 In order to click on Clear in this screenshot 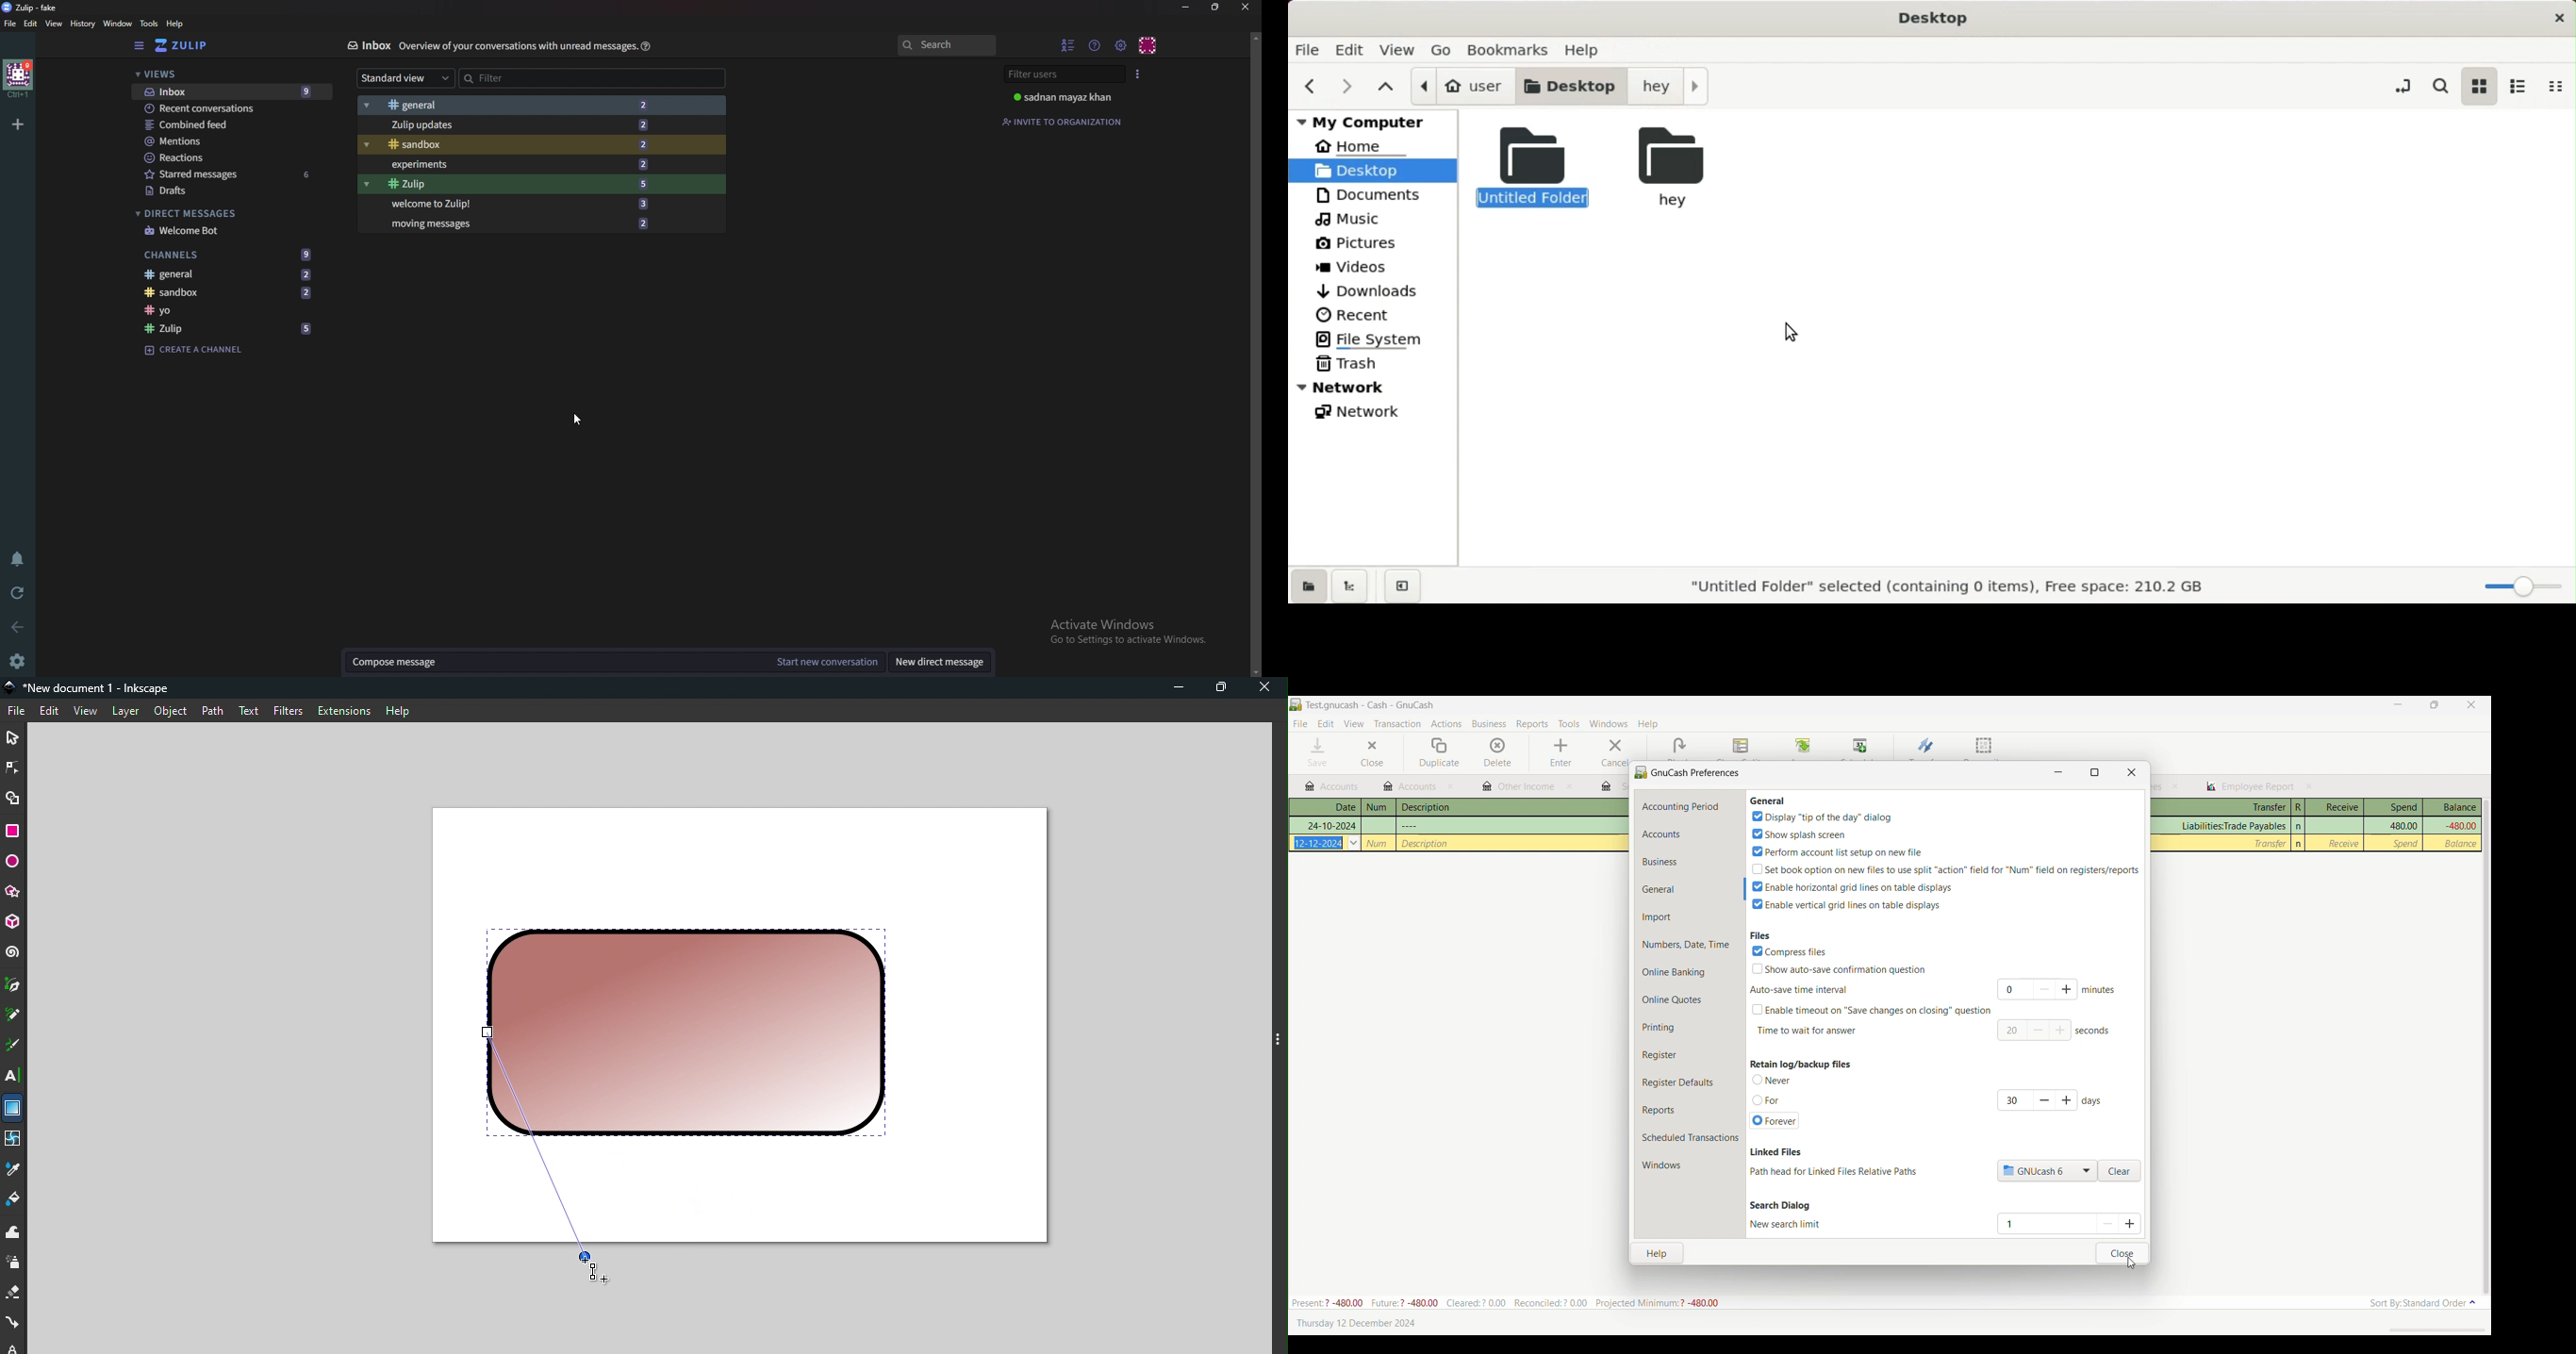, I will do `click(2120, 1171)`.